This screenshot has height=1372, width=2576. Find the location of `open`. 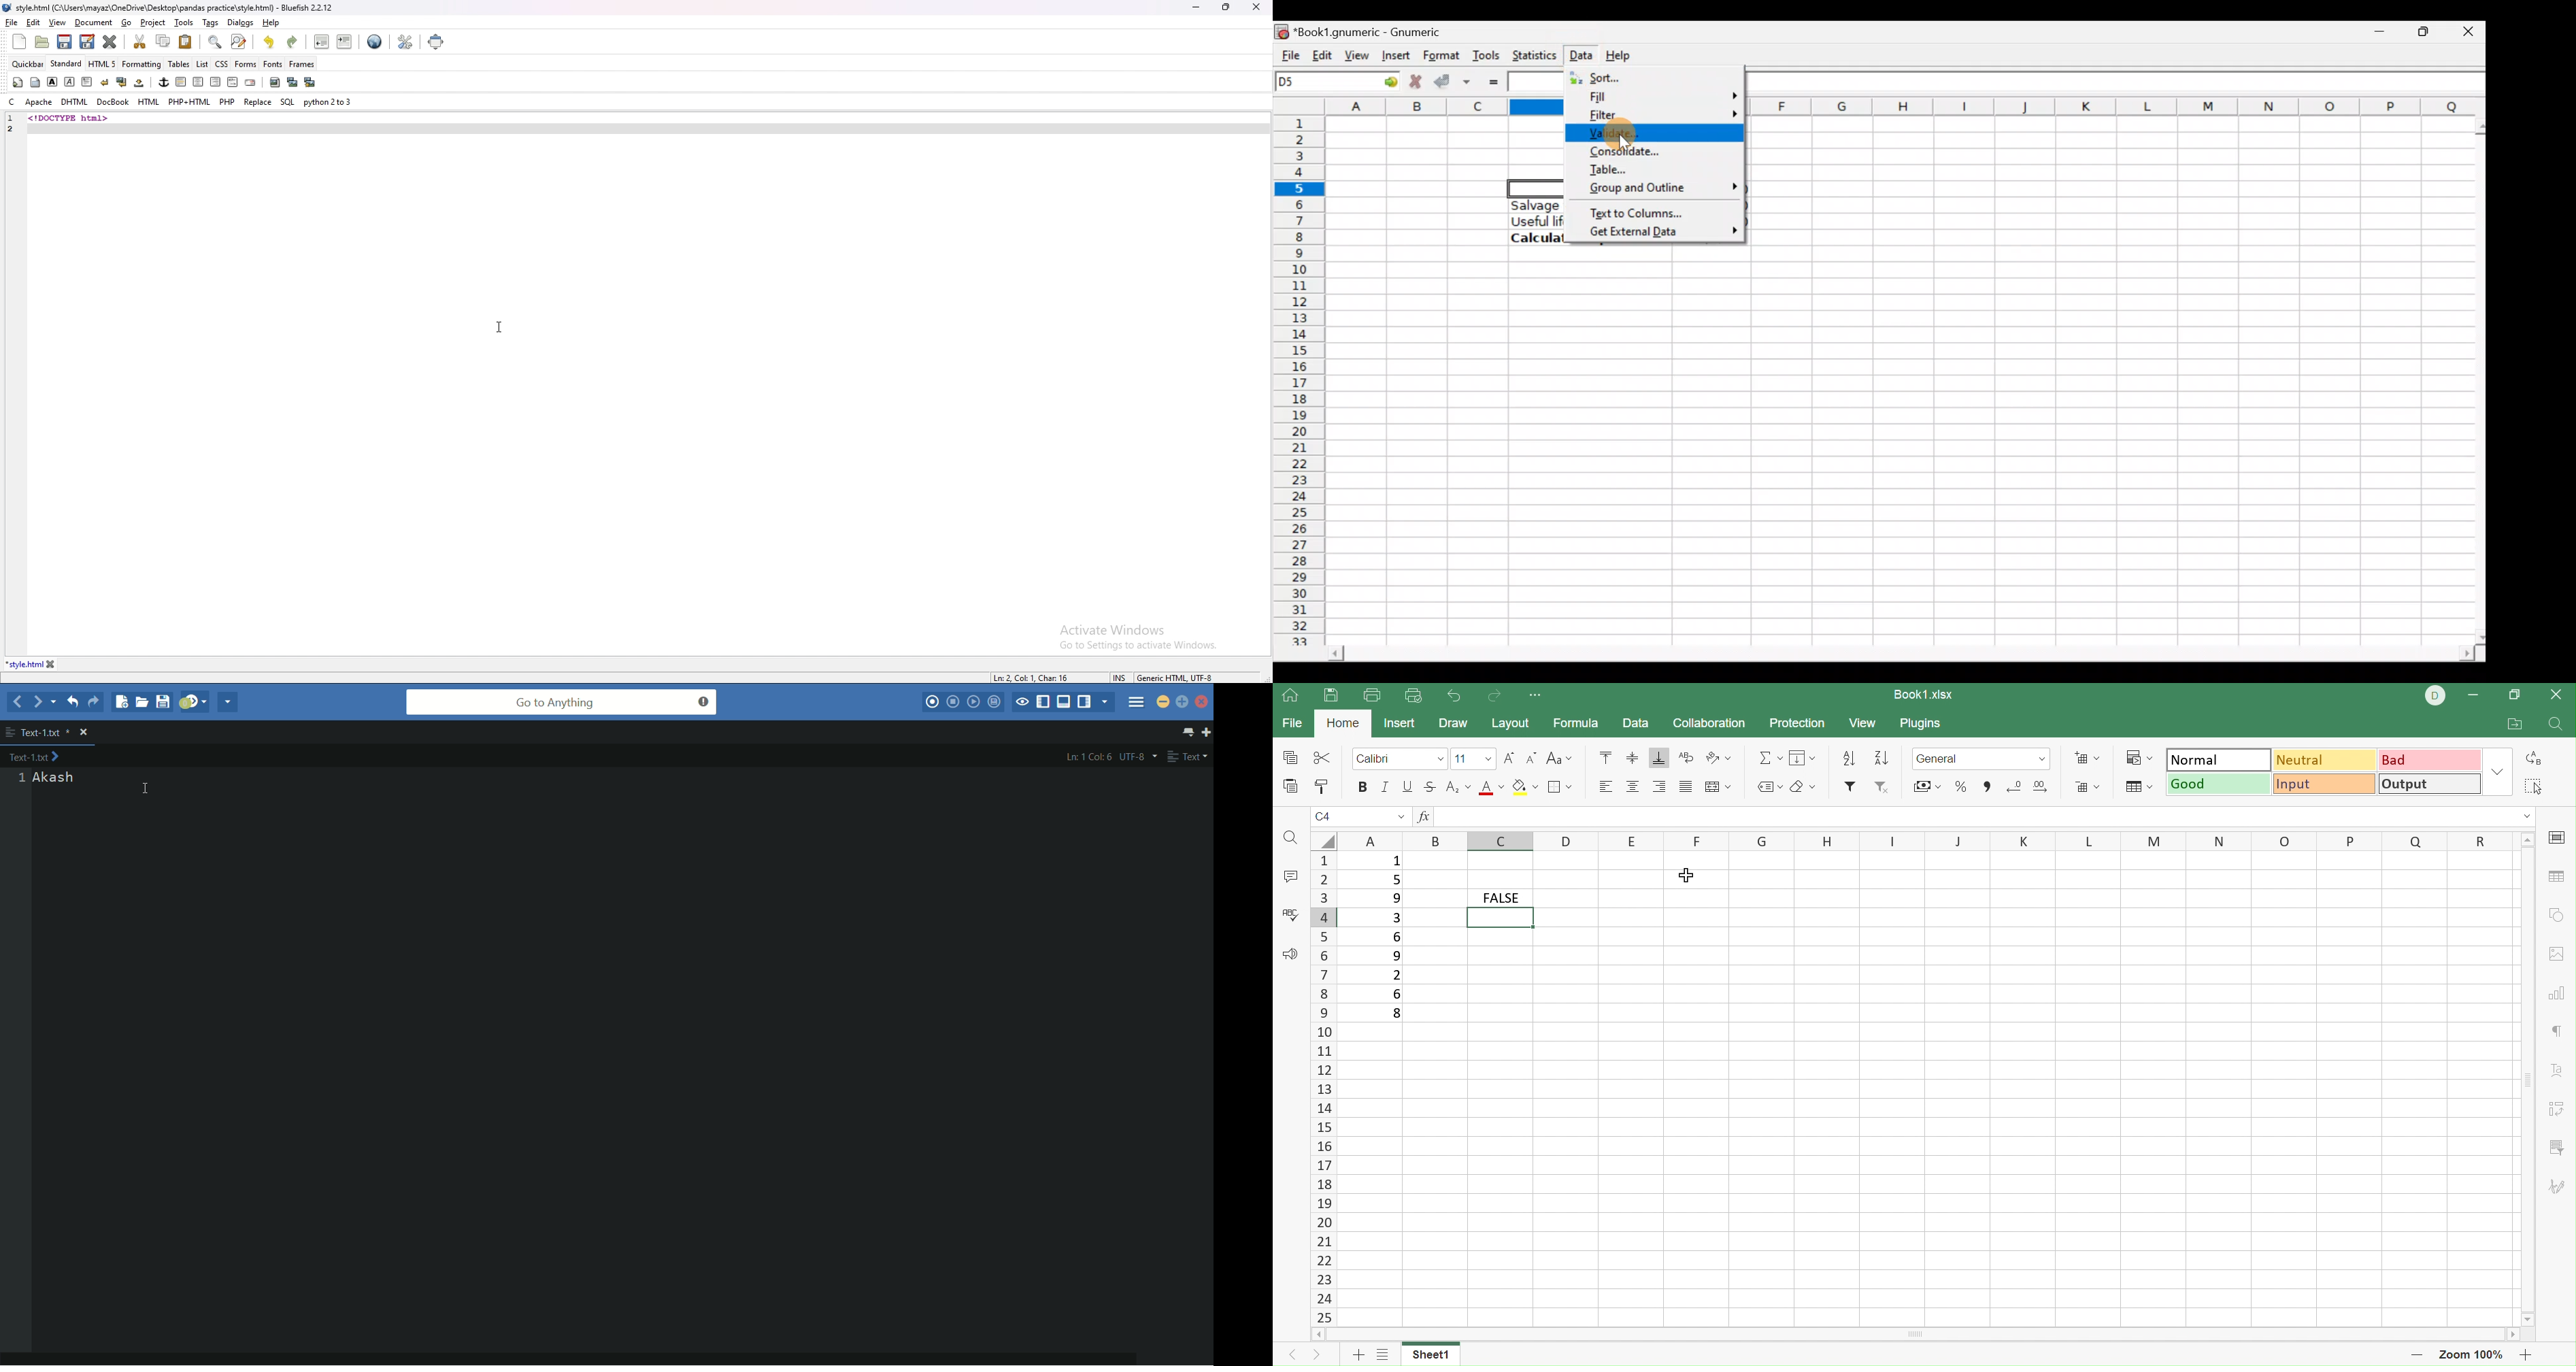

open is located at coordinates (44, 42).